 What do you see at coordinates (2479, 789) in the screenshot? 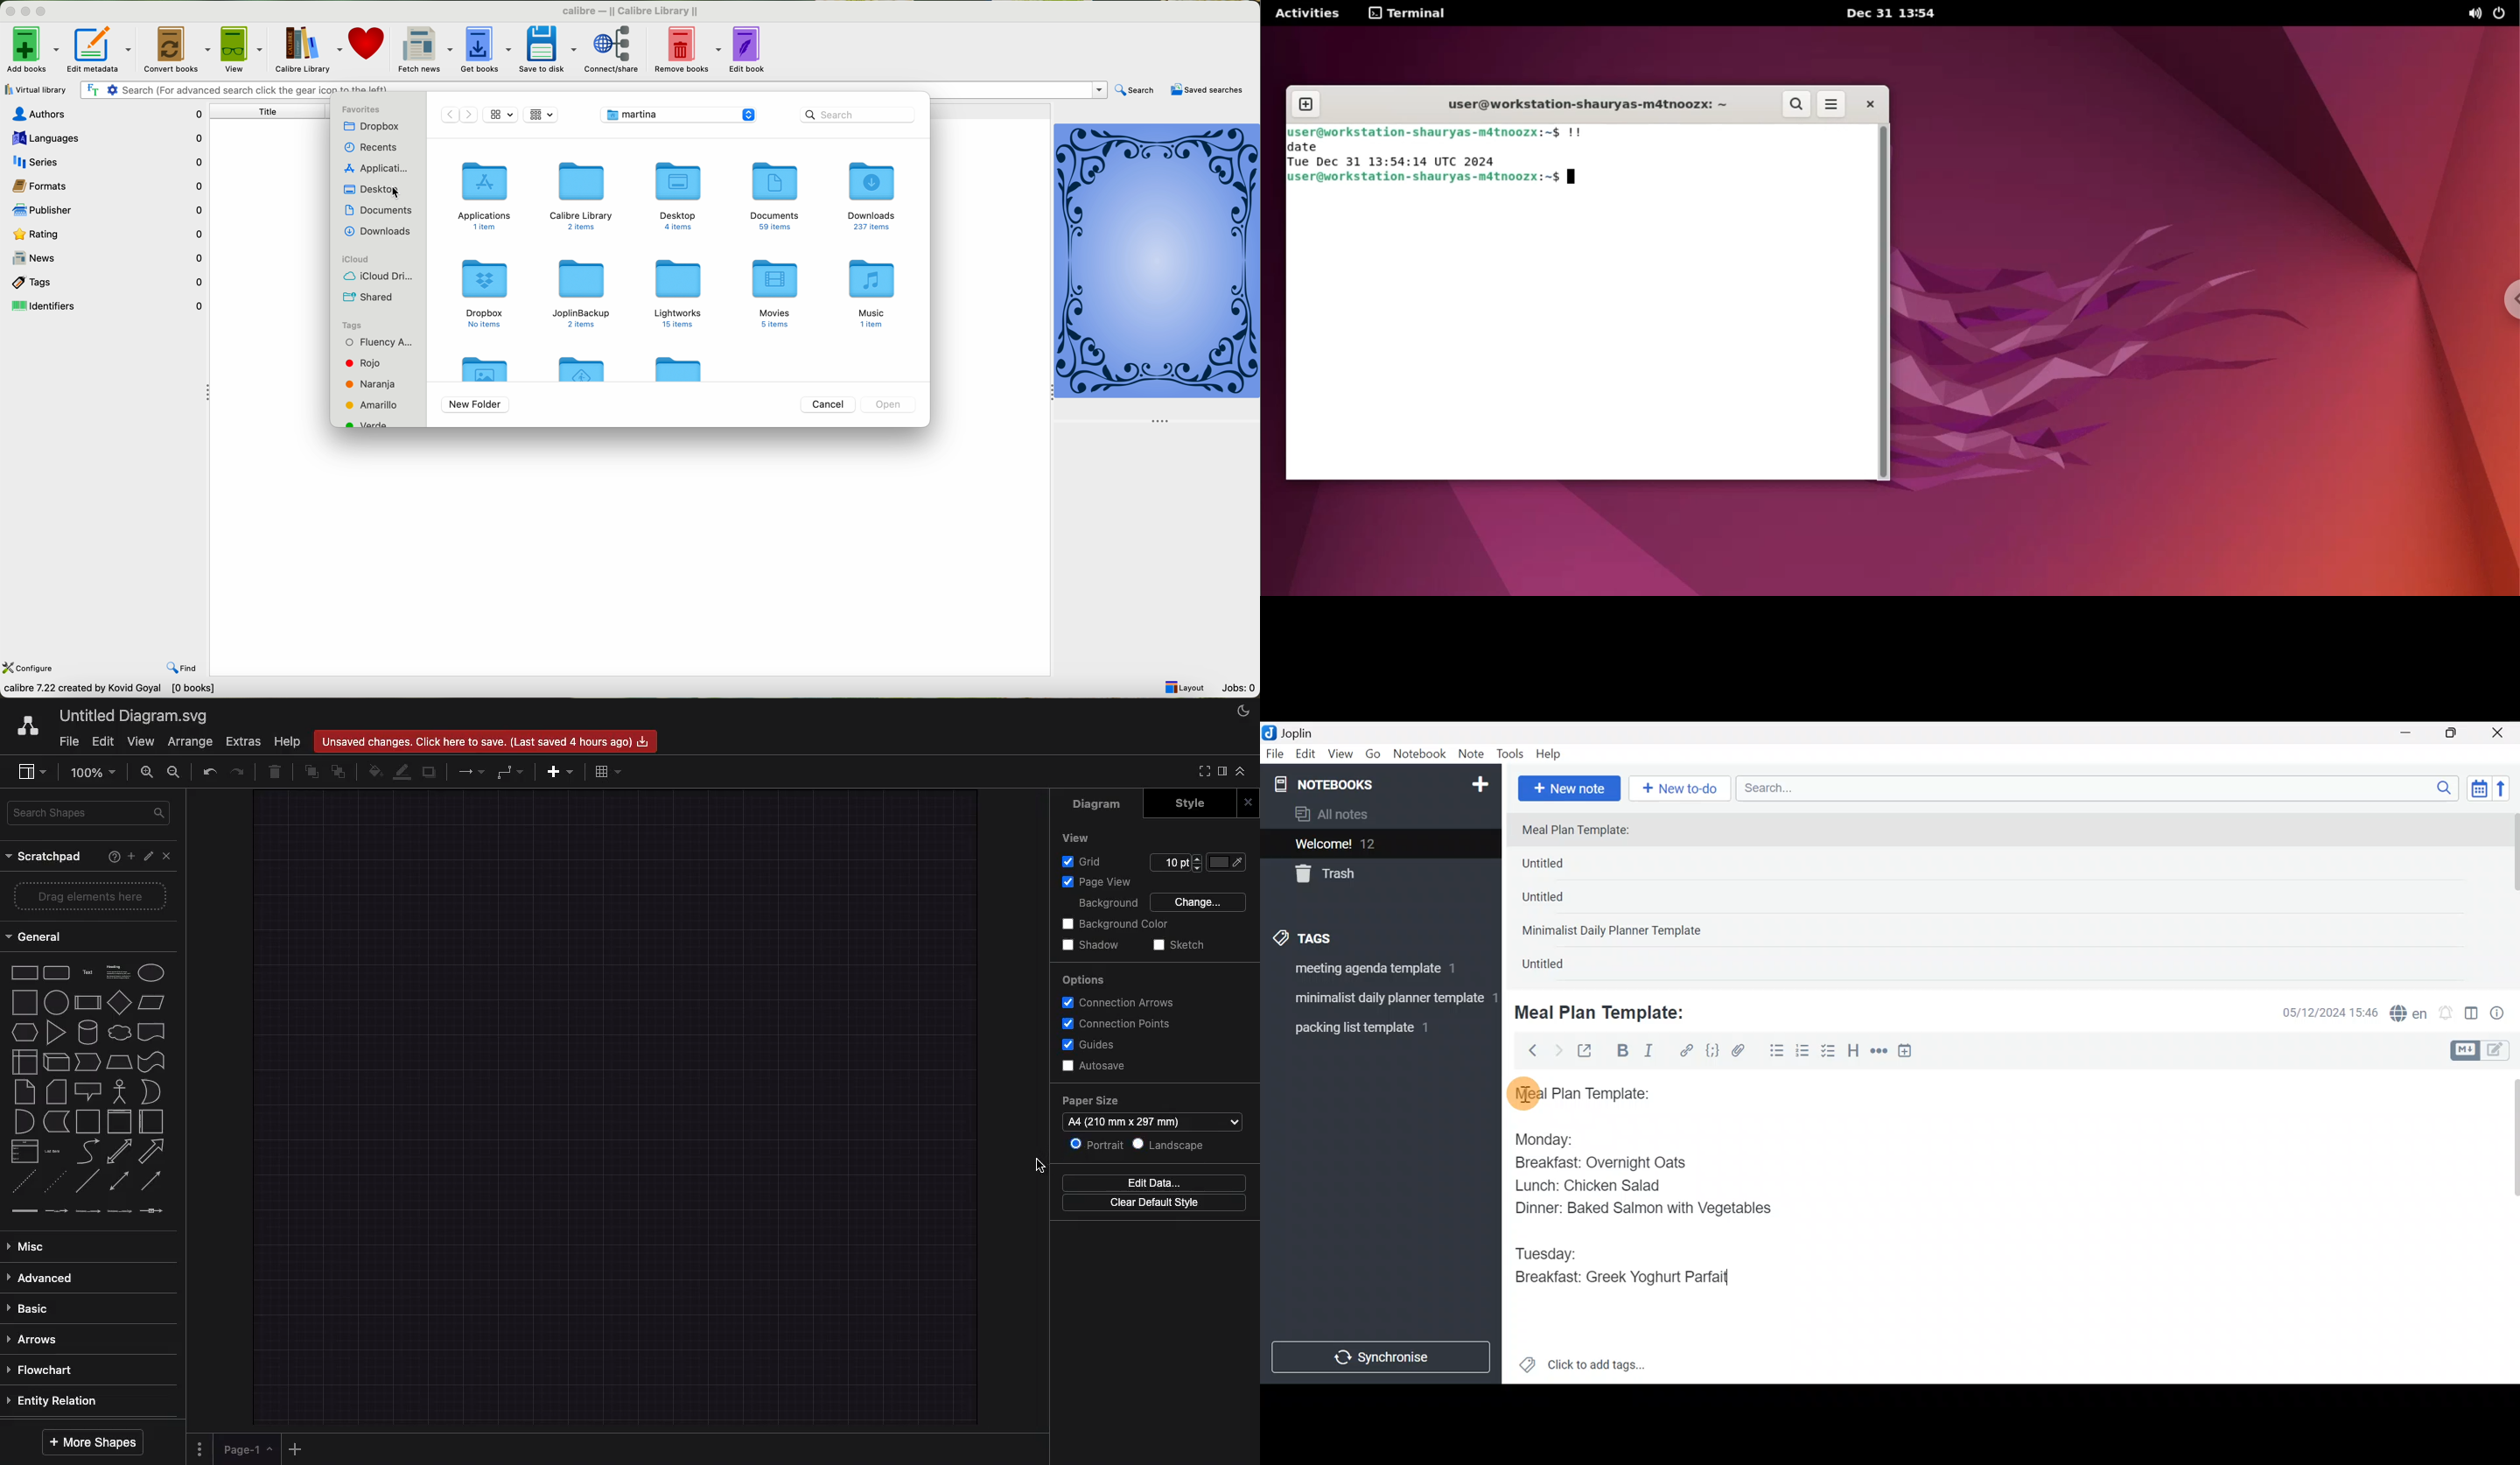
I see `Toggle sort order` at bounding box center [2479, 789].